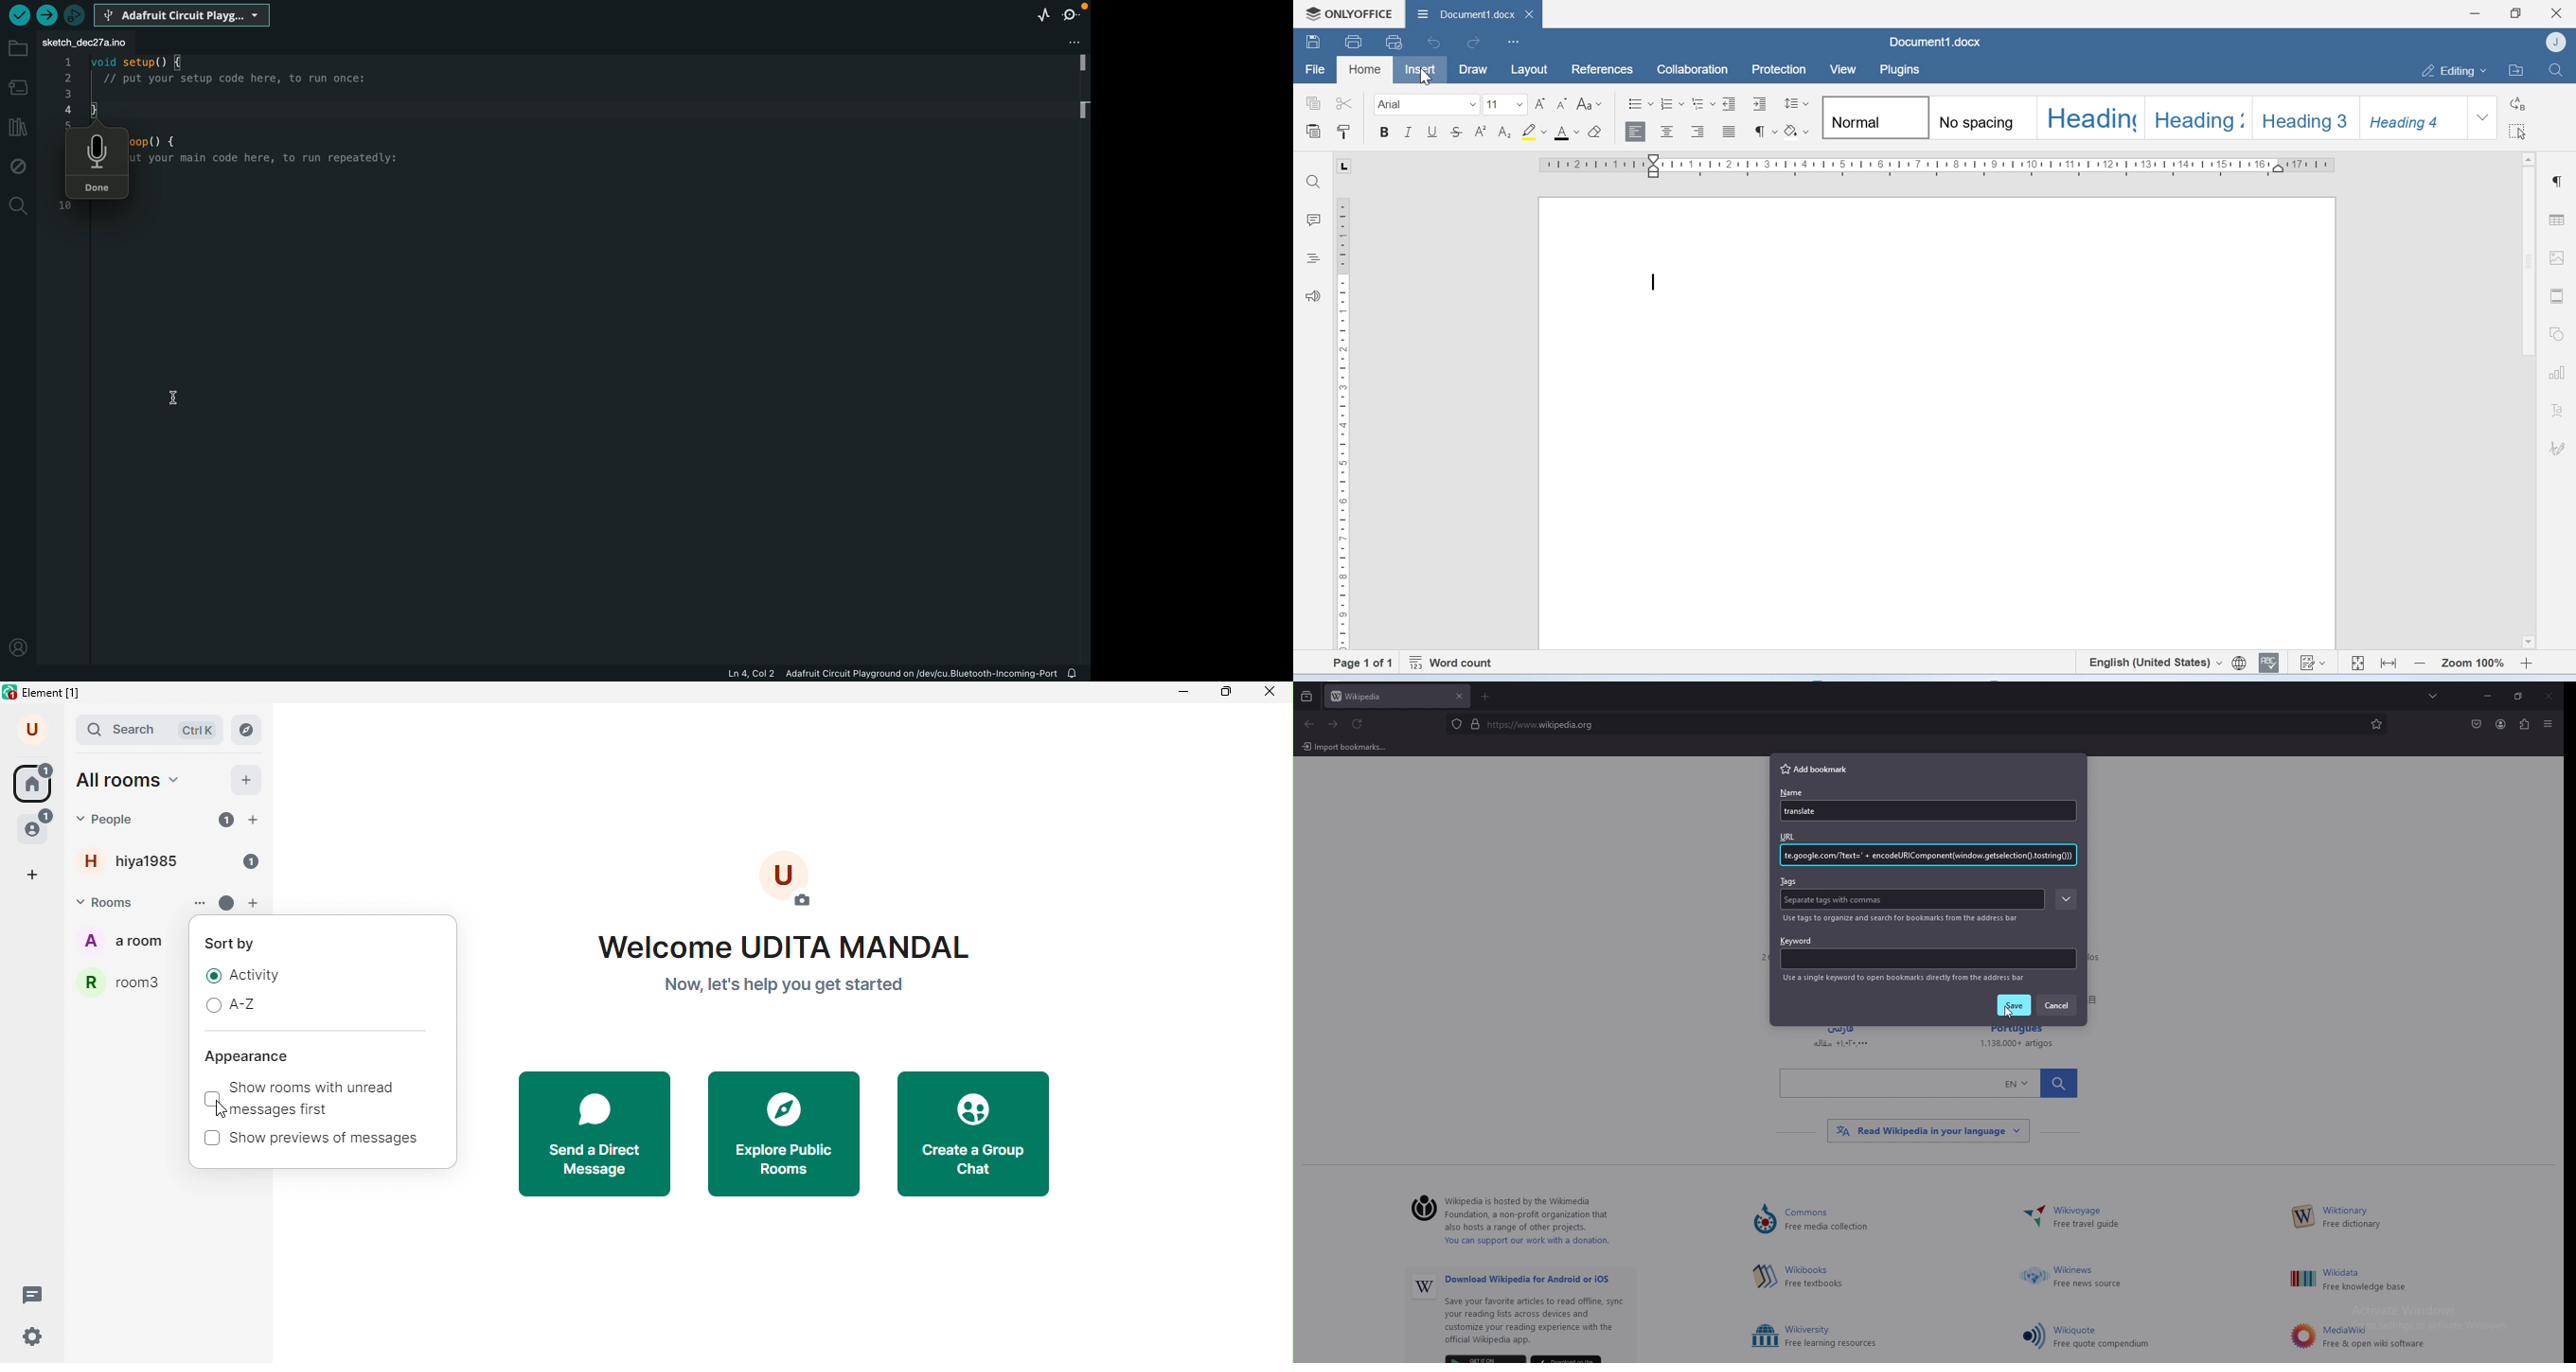 Image resolution: width=2576 pixels, height=1372 pixels. What do you see at coordinates (254, 863) in the screenshot?
I see `unread 1 message` at bounding box center [254, 863].